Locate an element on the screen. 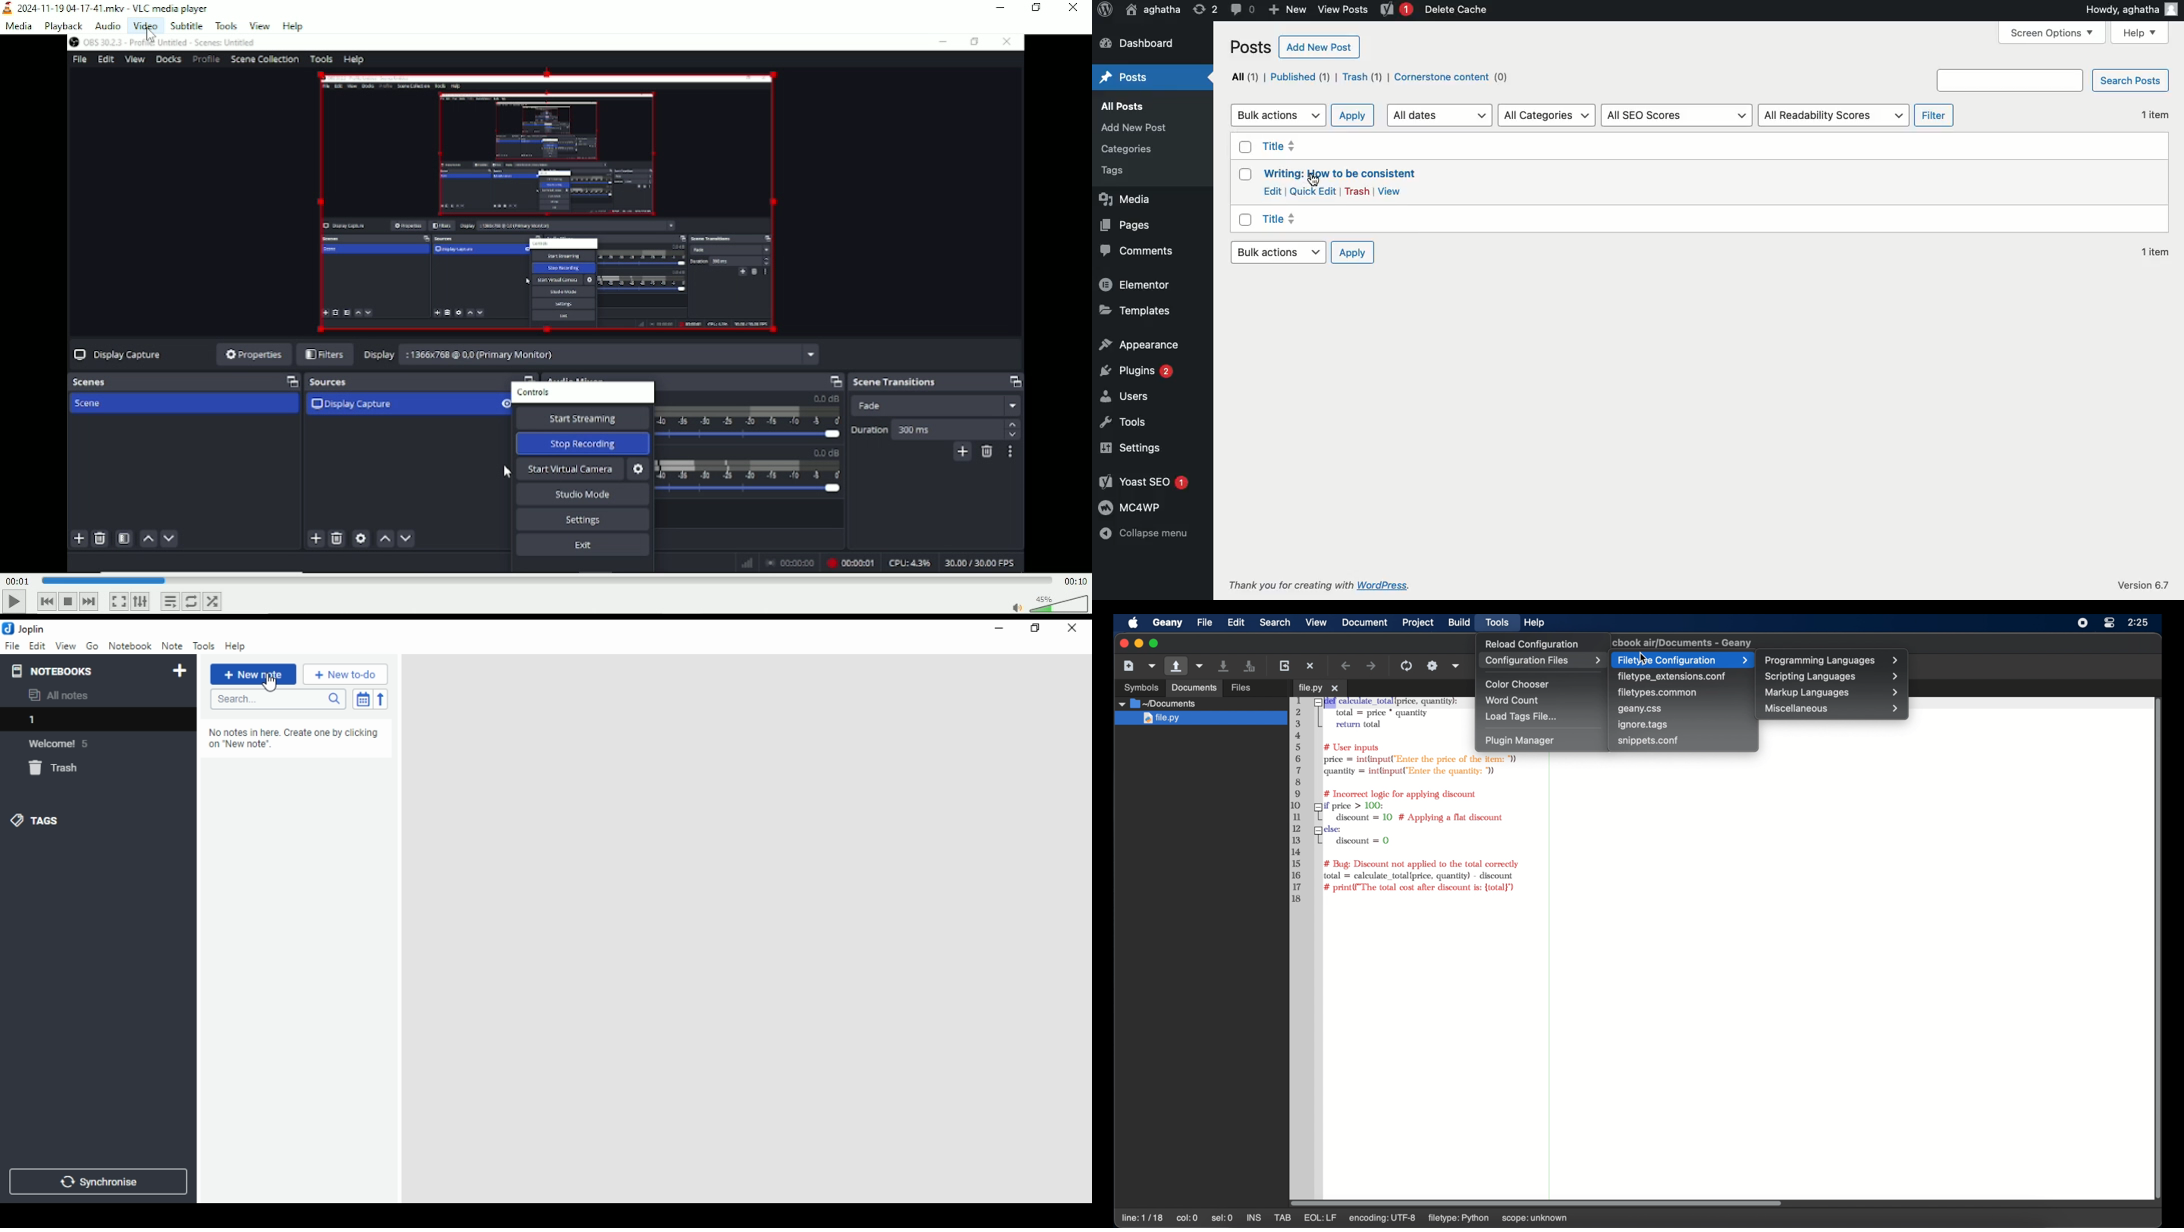 Image resolution: width=2184 pixels, height=1232 pixels. Plugins is located at coordinates (1139, 372).